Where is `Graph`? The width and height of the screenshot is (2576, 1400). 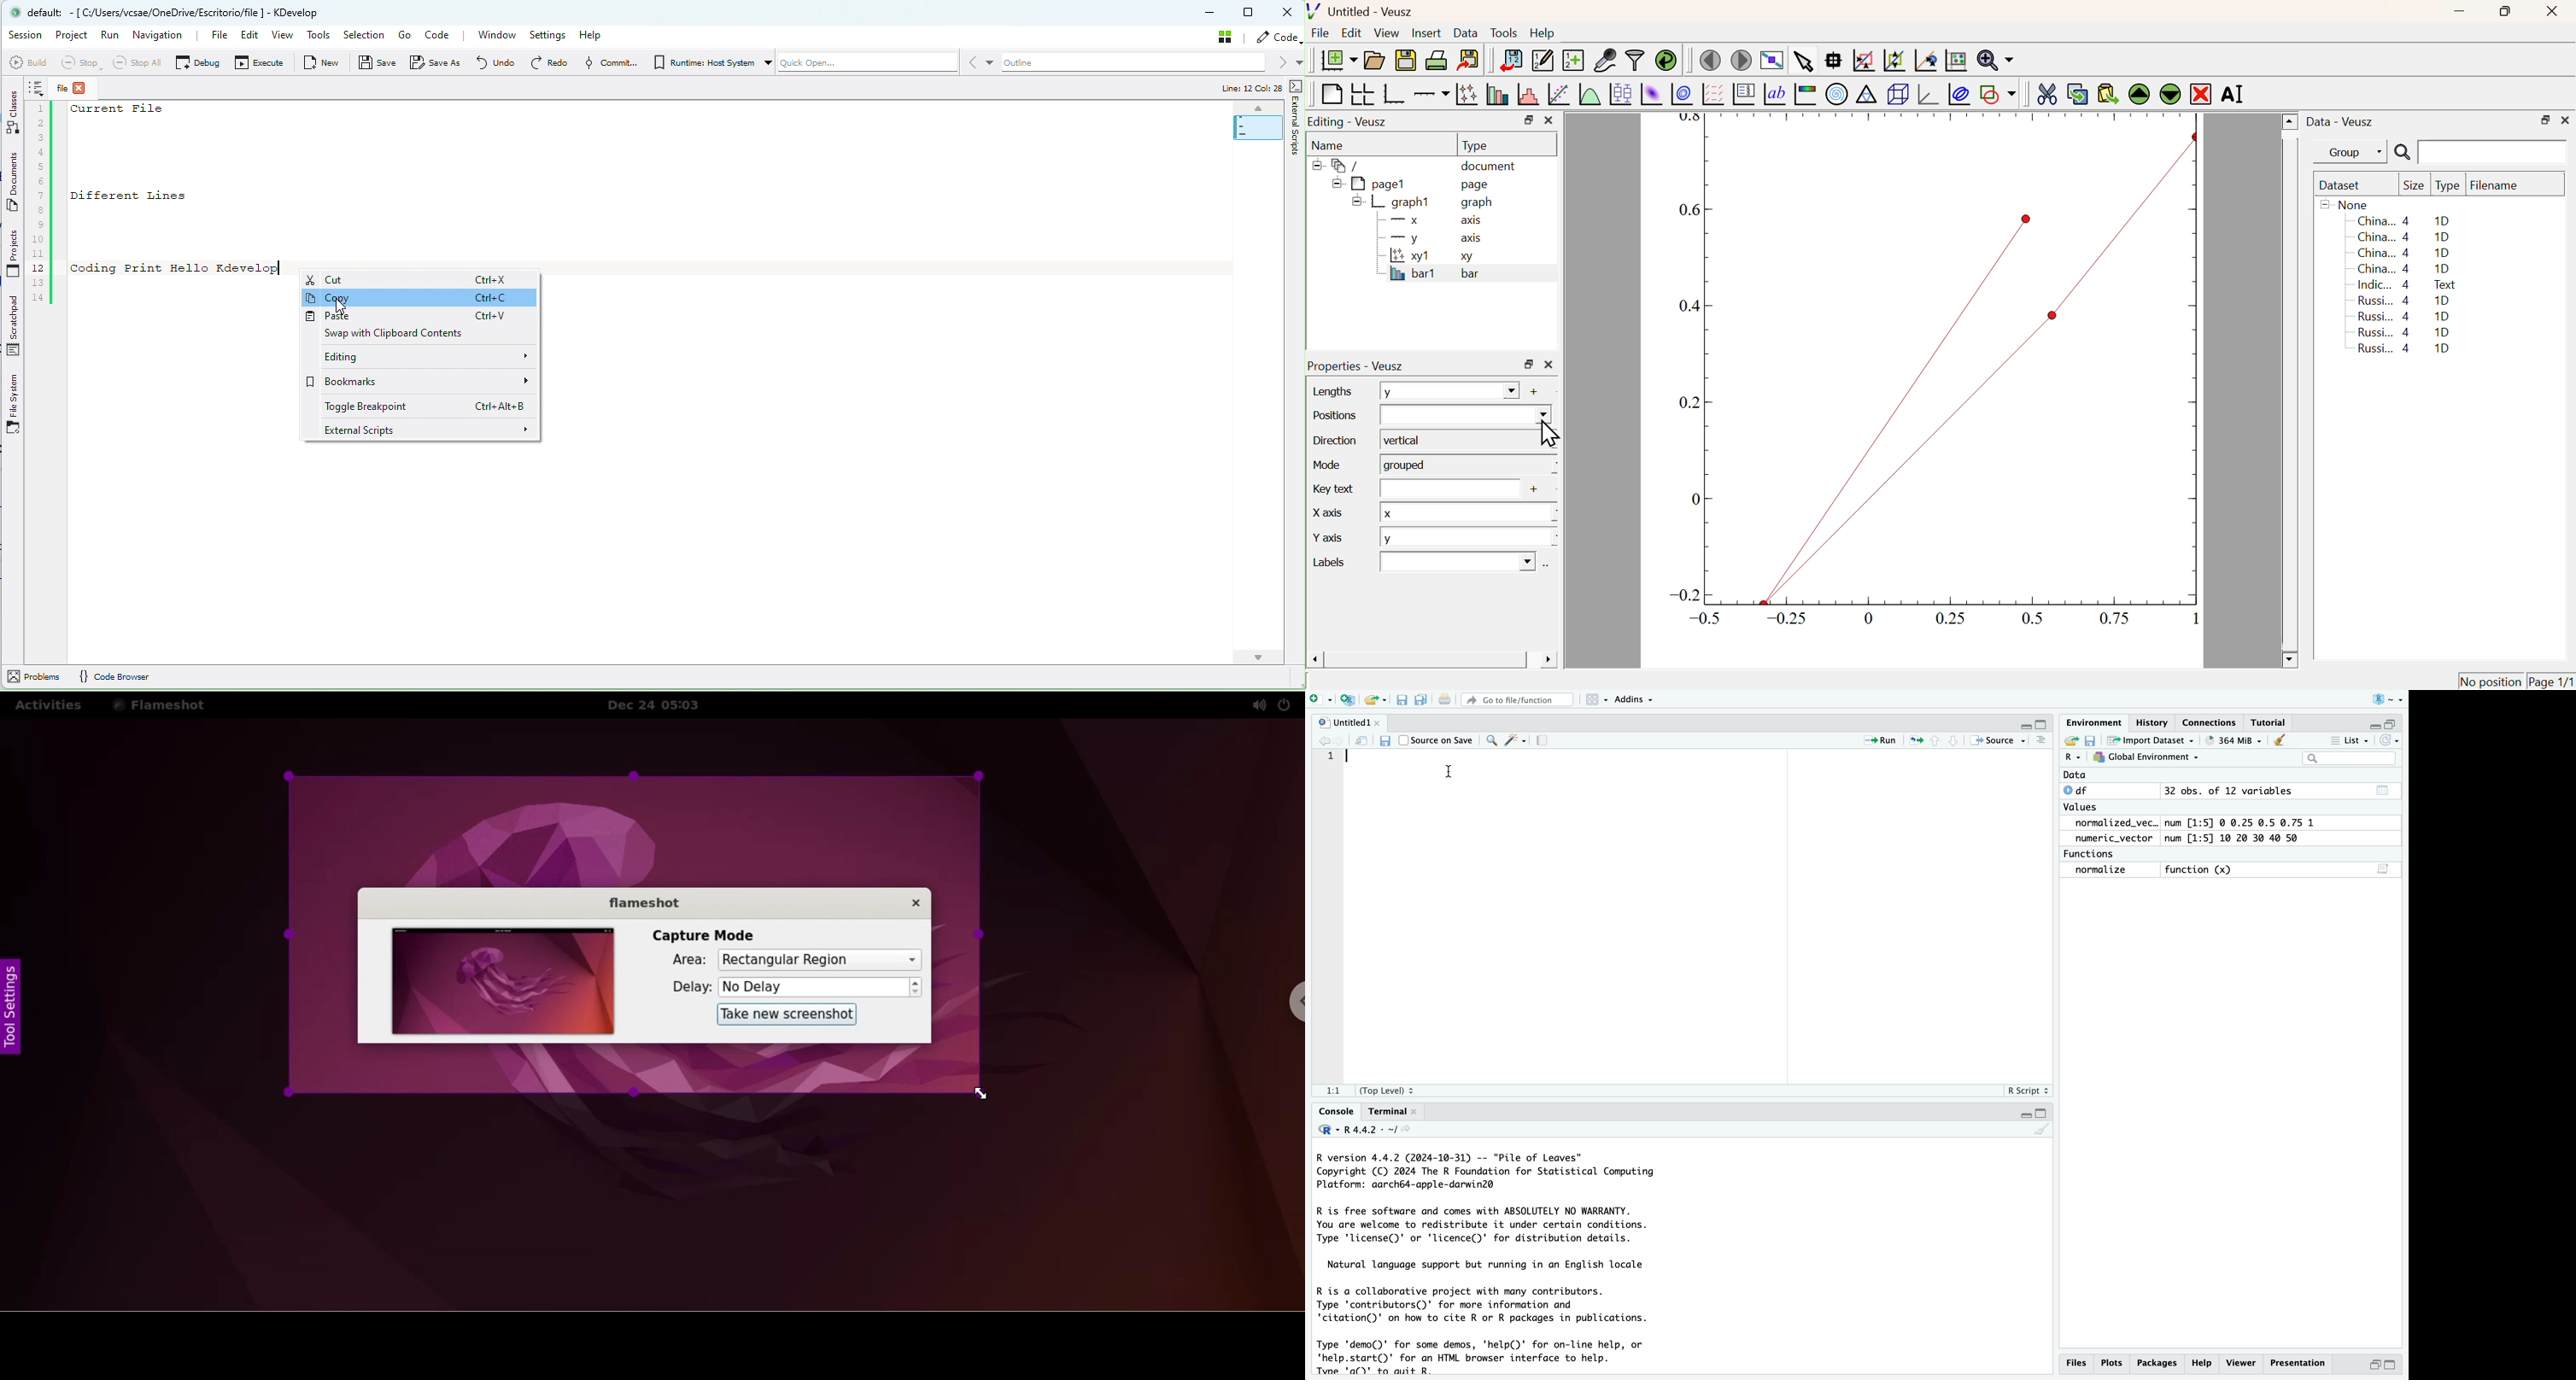
Graph is located at coordinates (1931, 375).